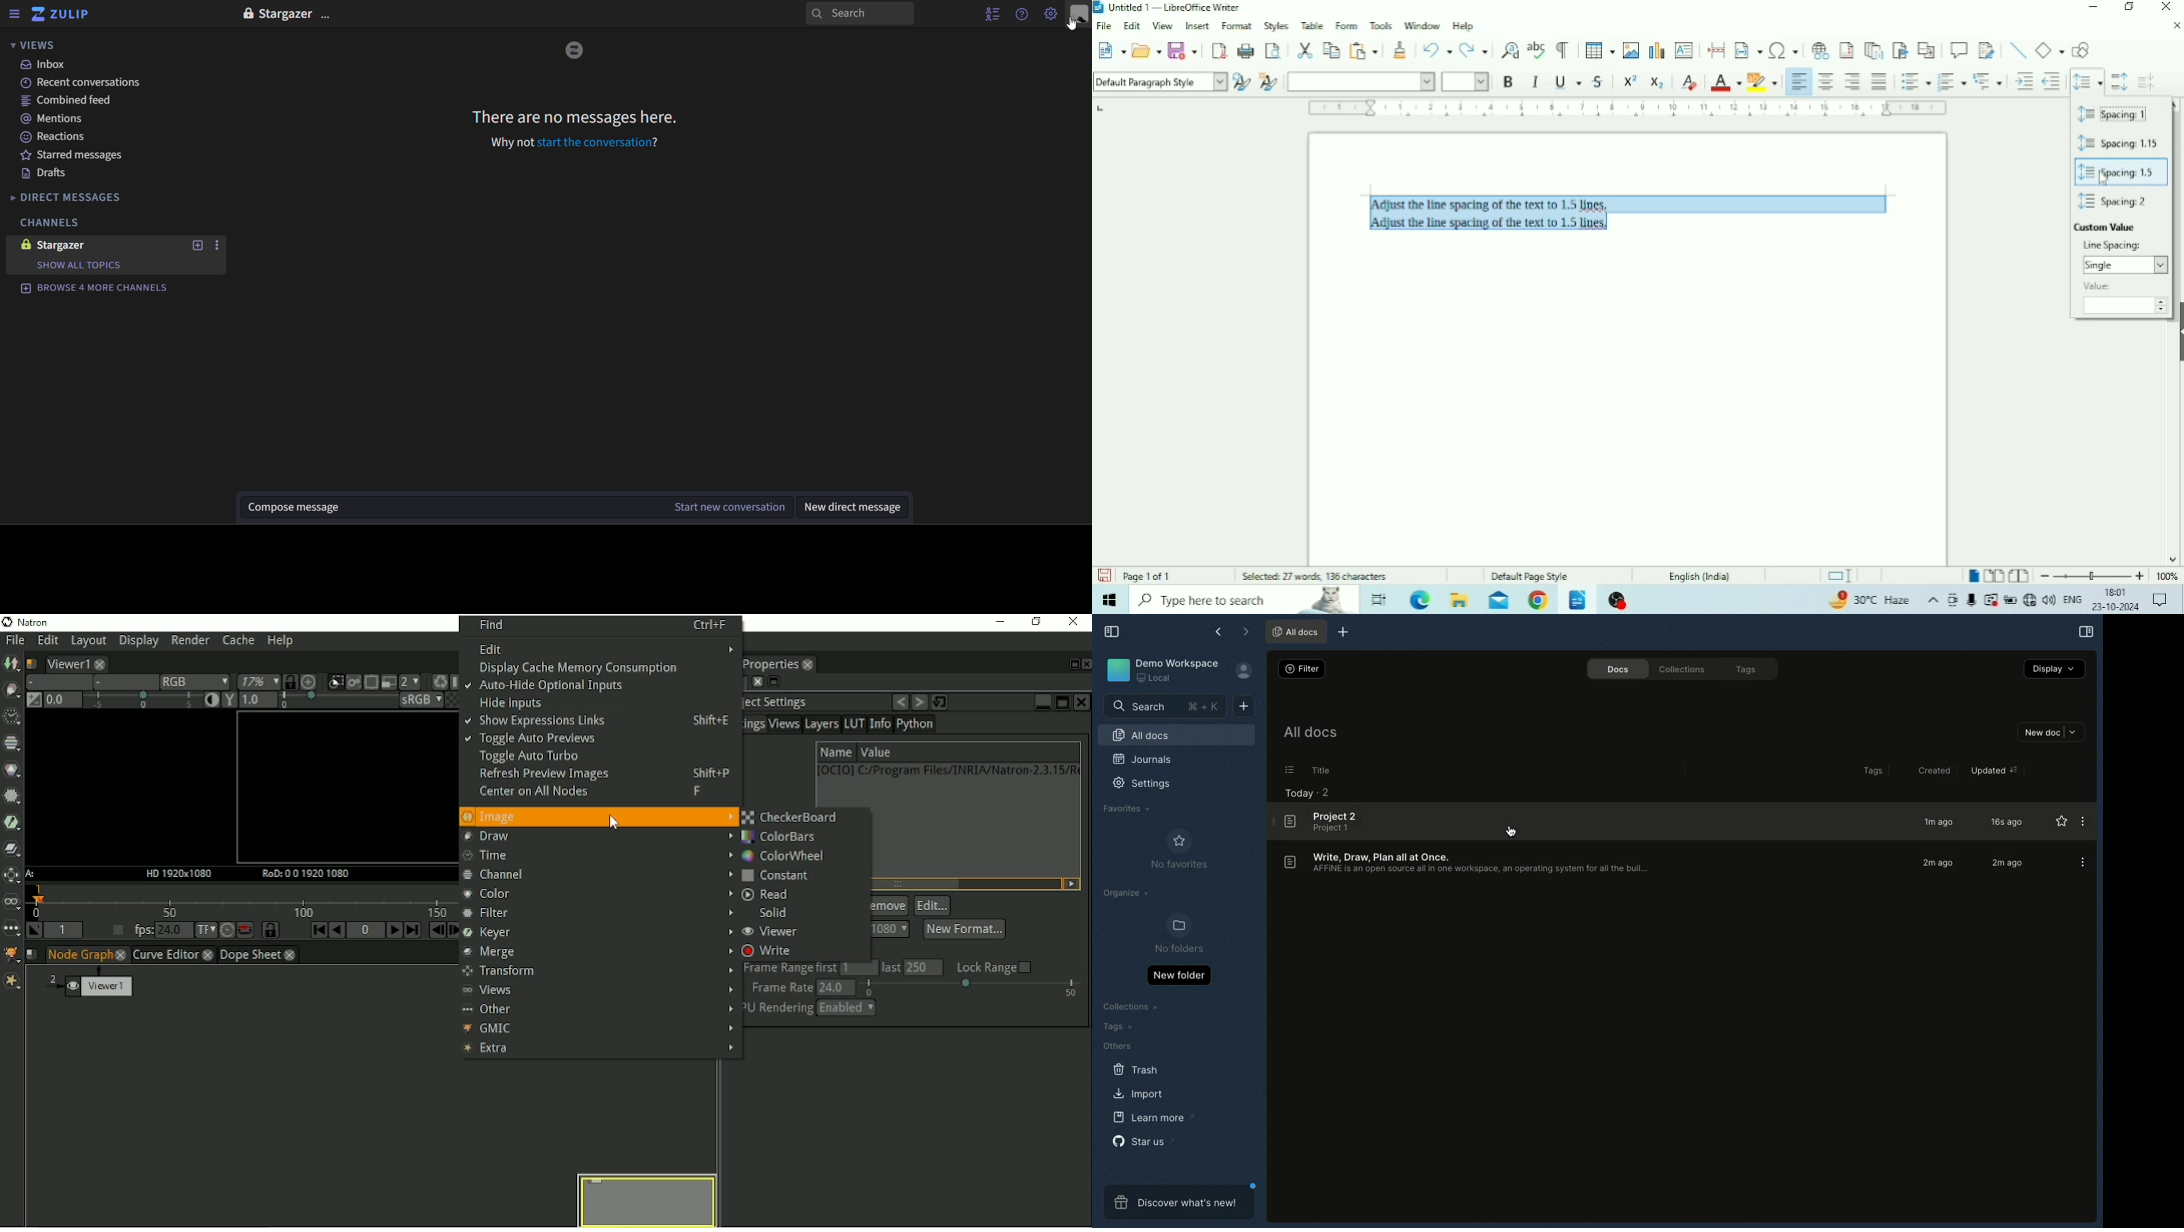  Describe the element at coordinates (1379, 854) in the screenshot. I see `Body` at that location.